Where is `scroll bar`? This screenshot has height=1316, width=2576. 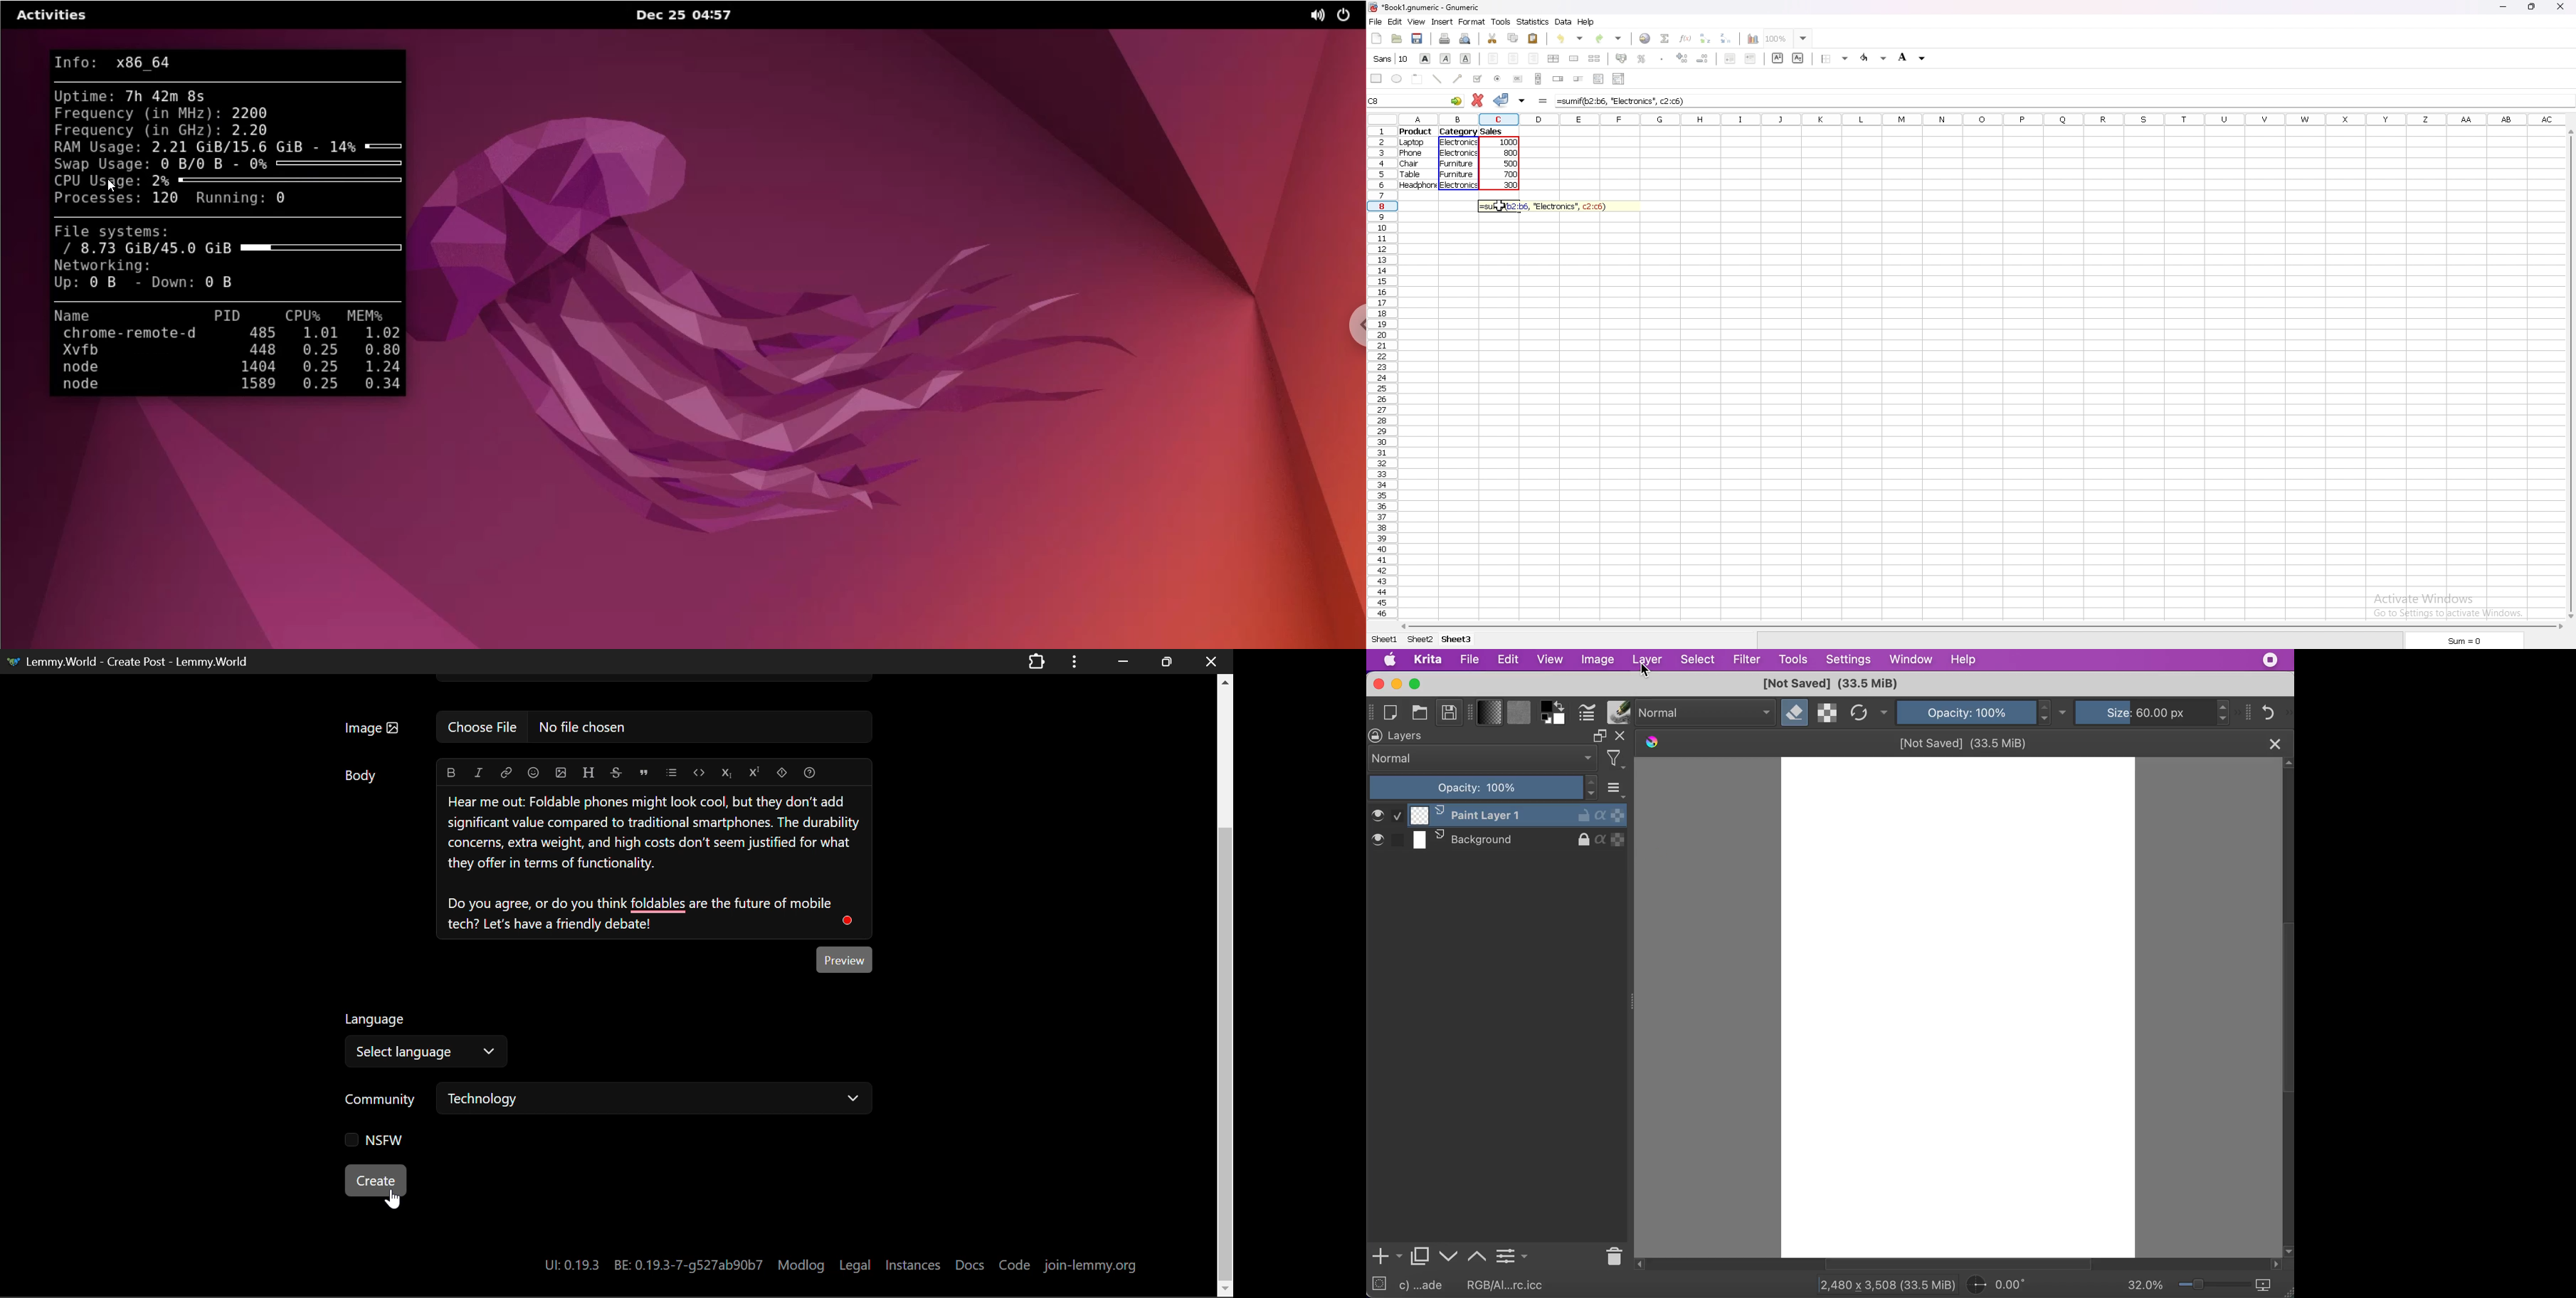 scroll bar is located at coordinates (1982, 626).